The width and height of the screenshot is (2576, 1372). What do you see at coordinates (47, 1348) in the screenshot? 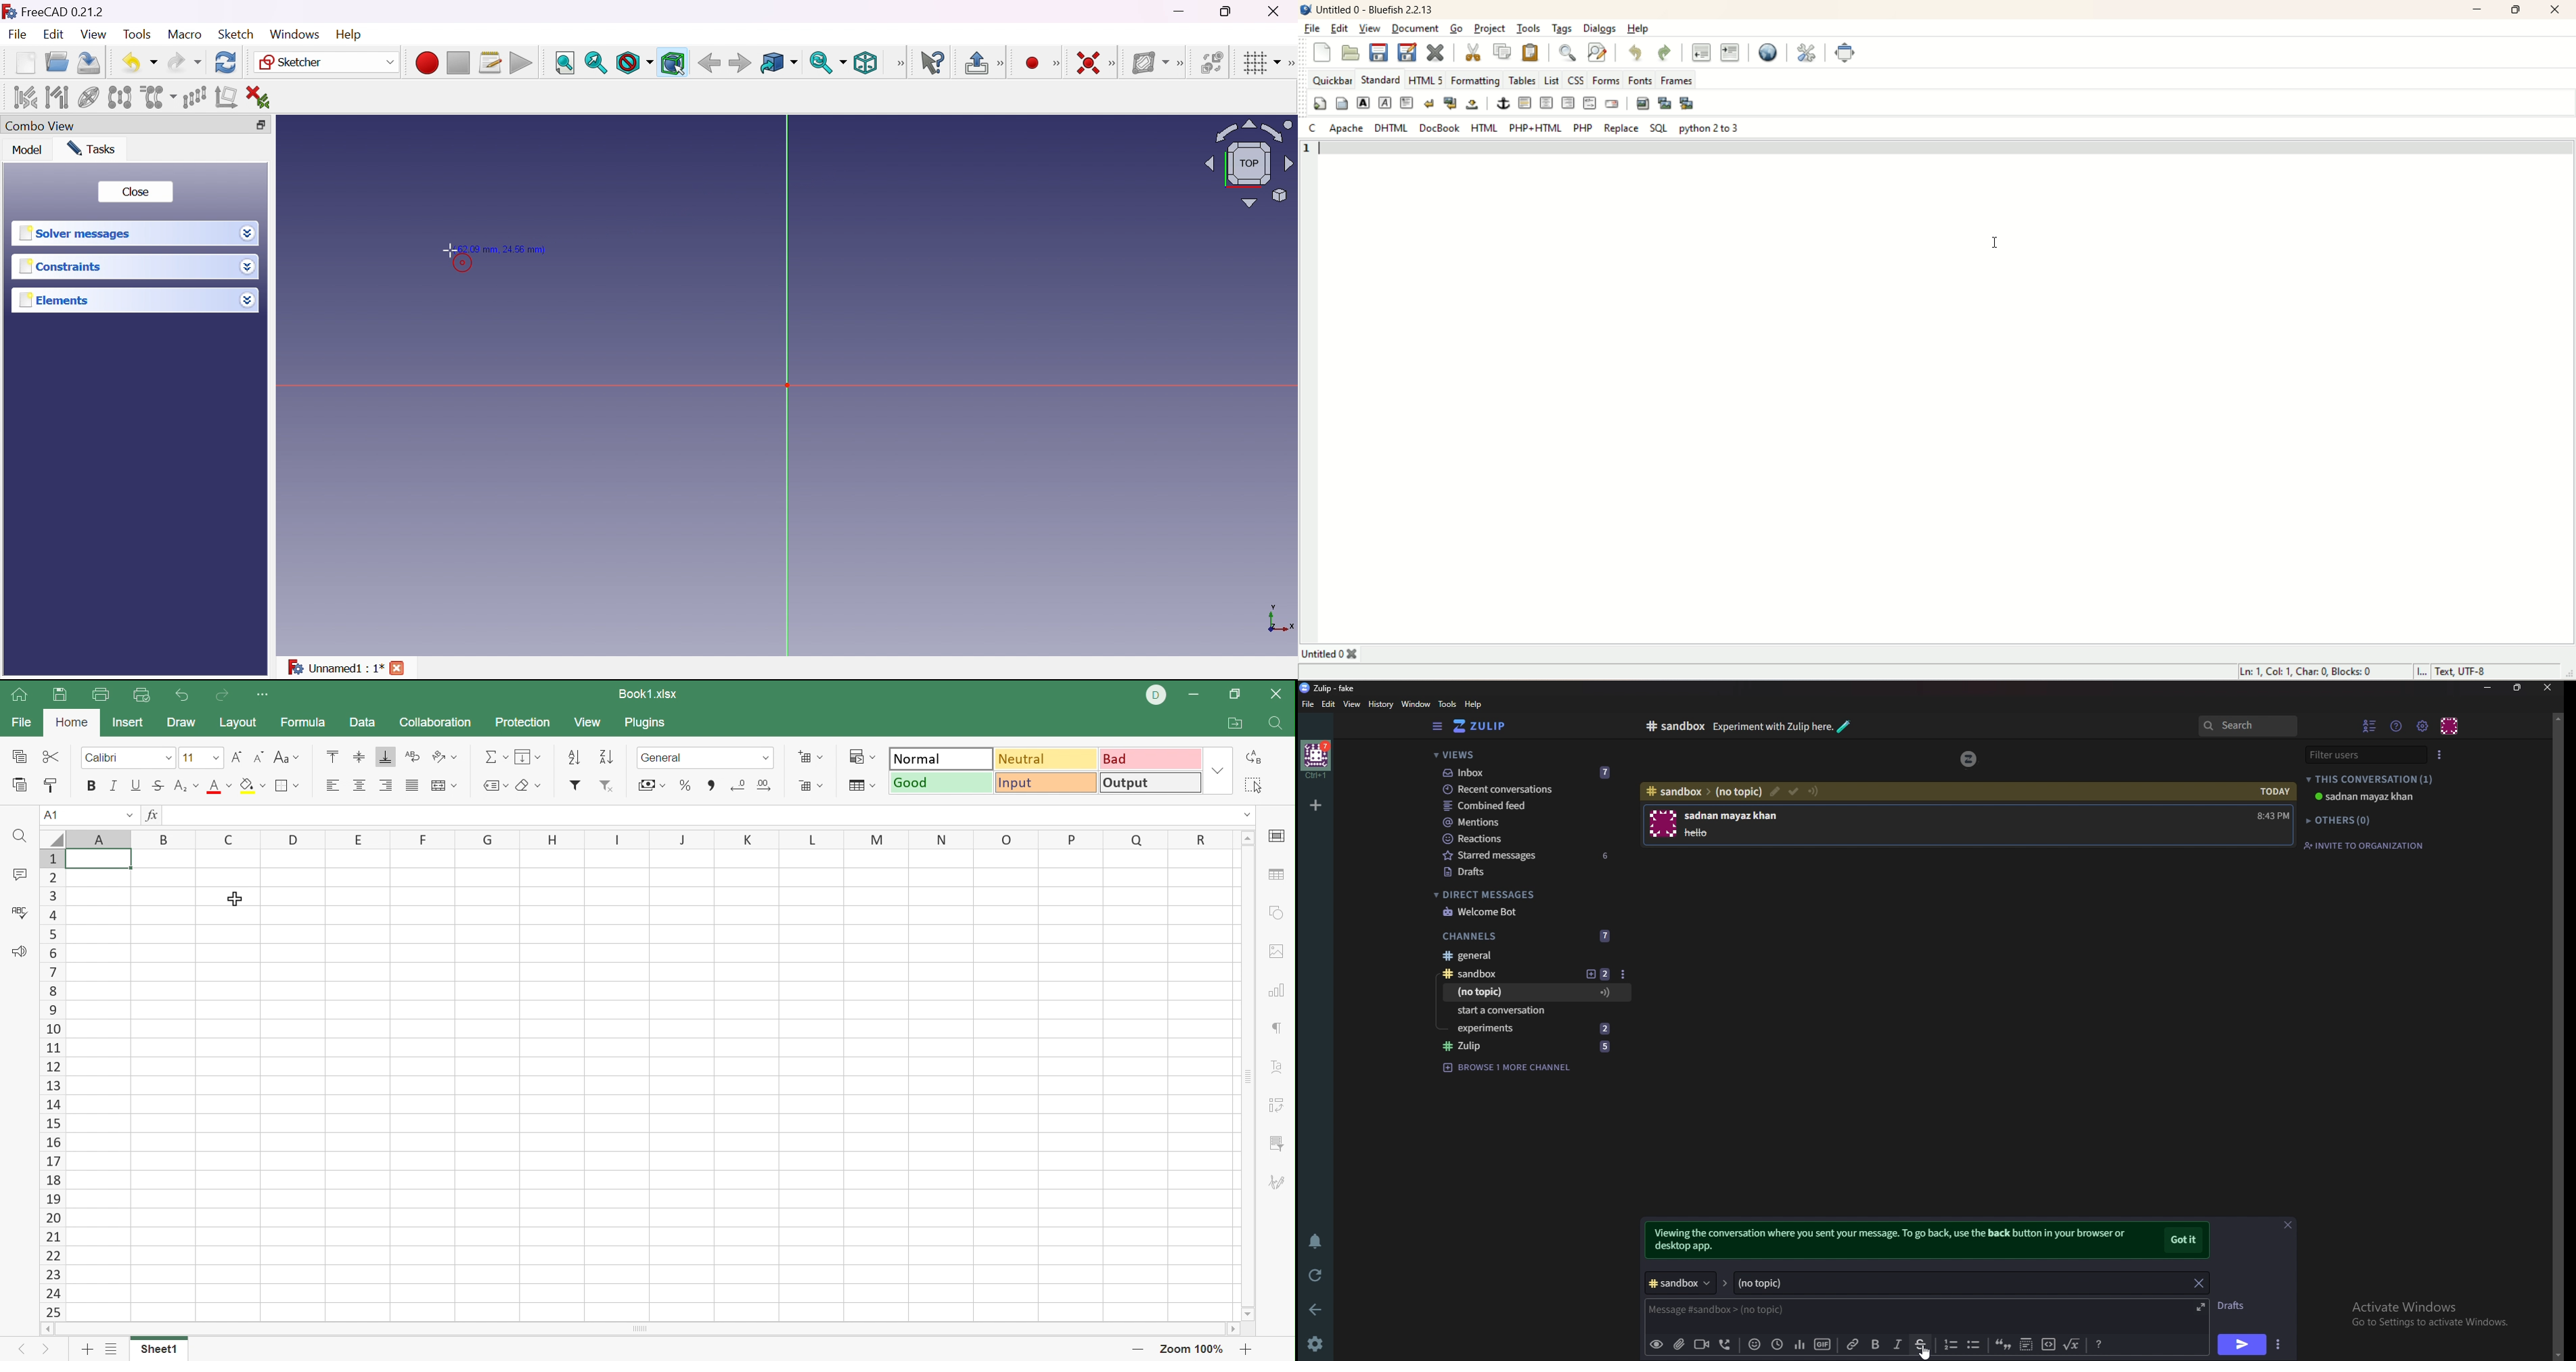
I see `Next` at bounding box center [47, 1348].